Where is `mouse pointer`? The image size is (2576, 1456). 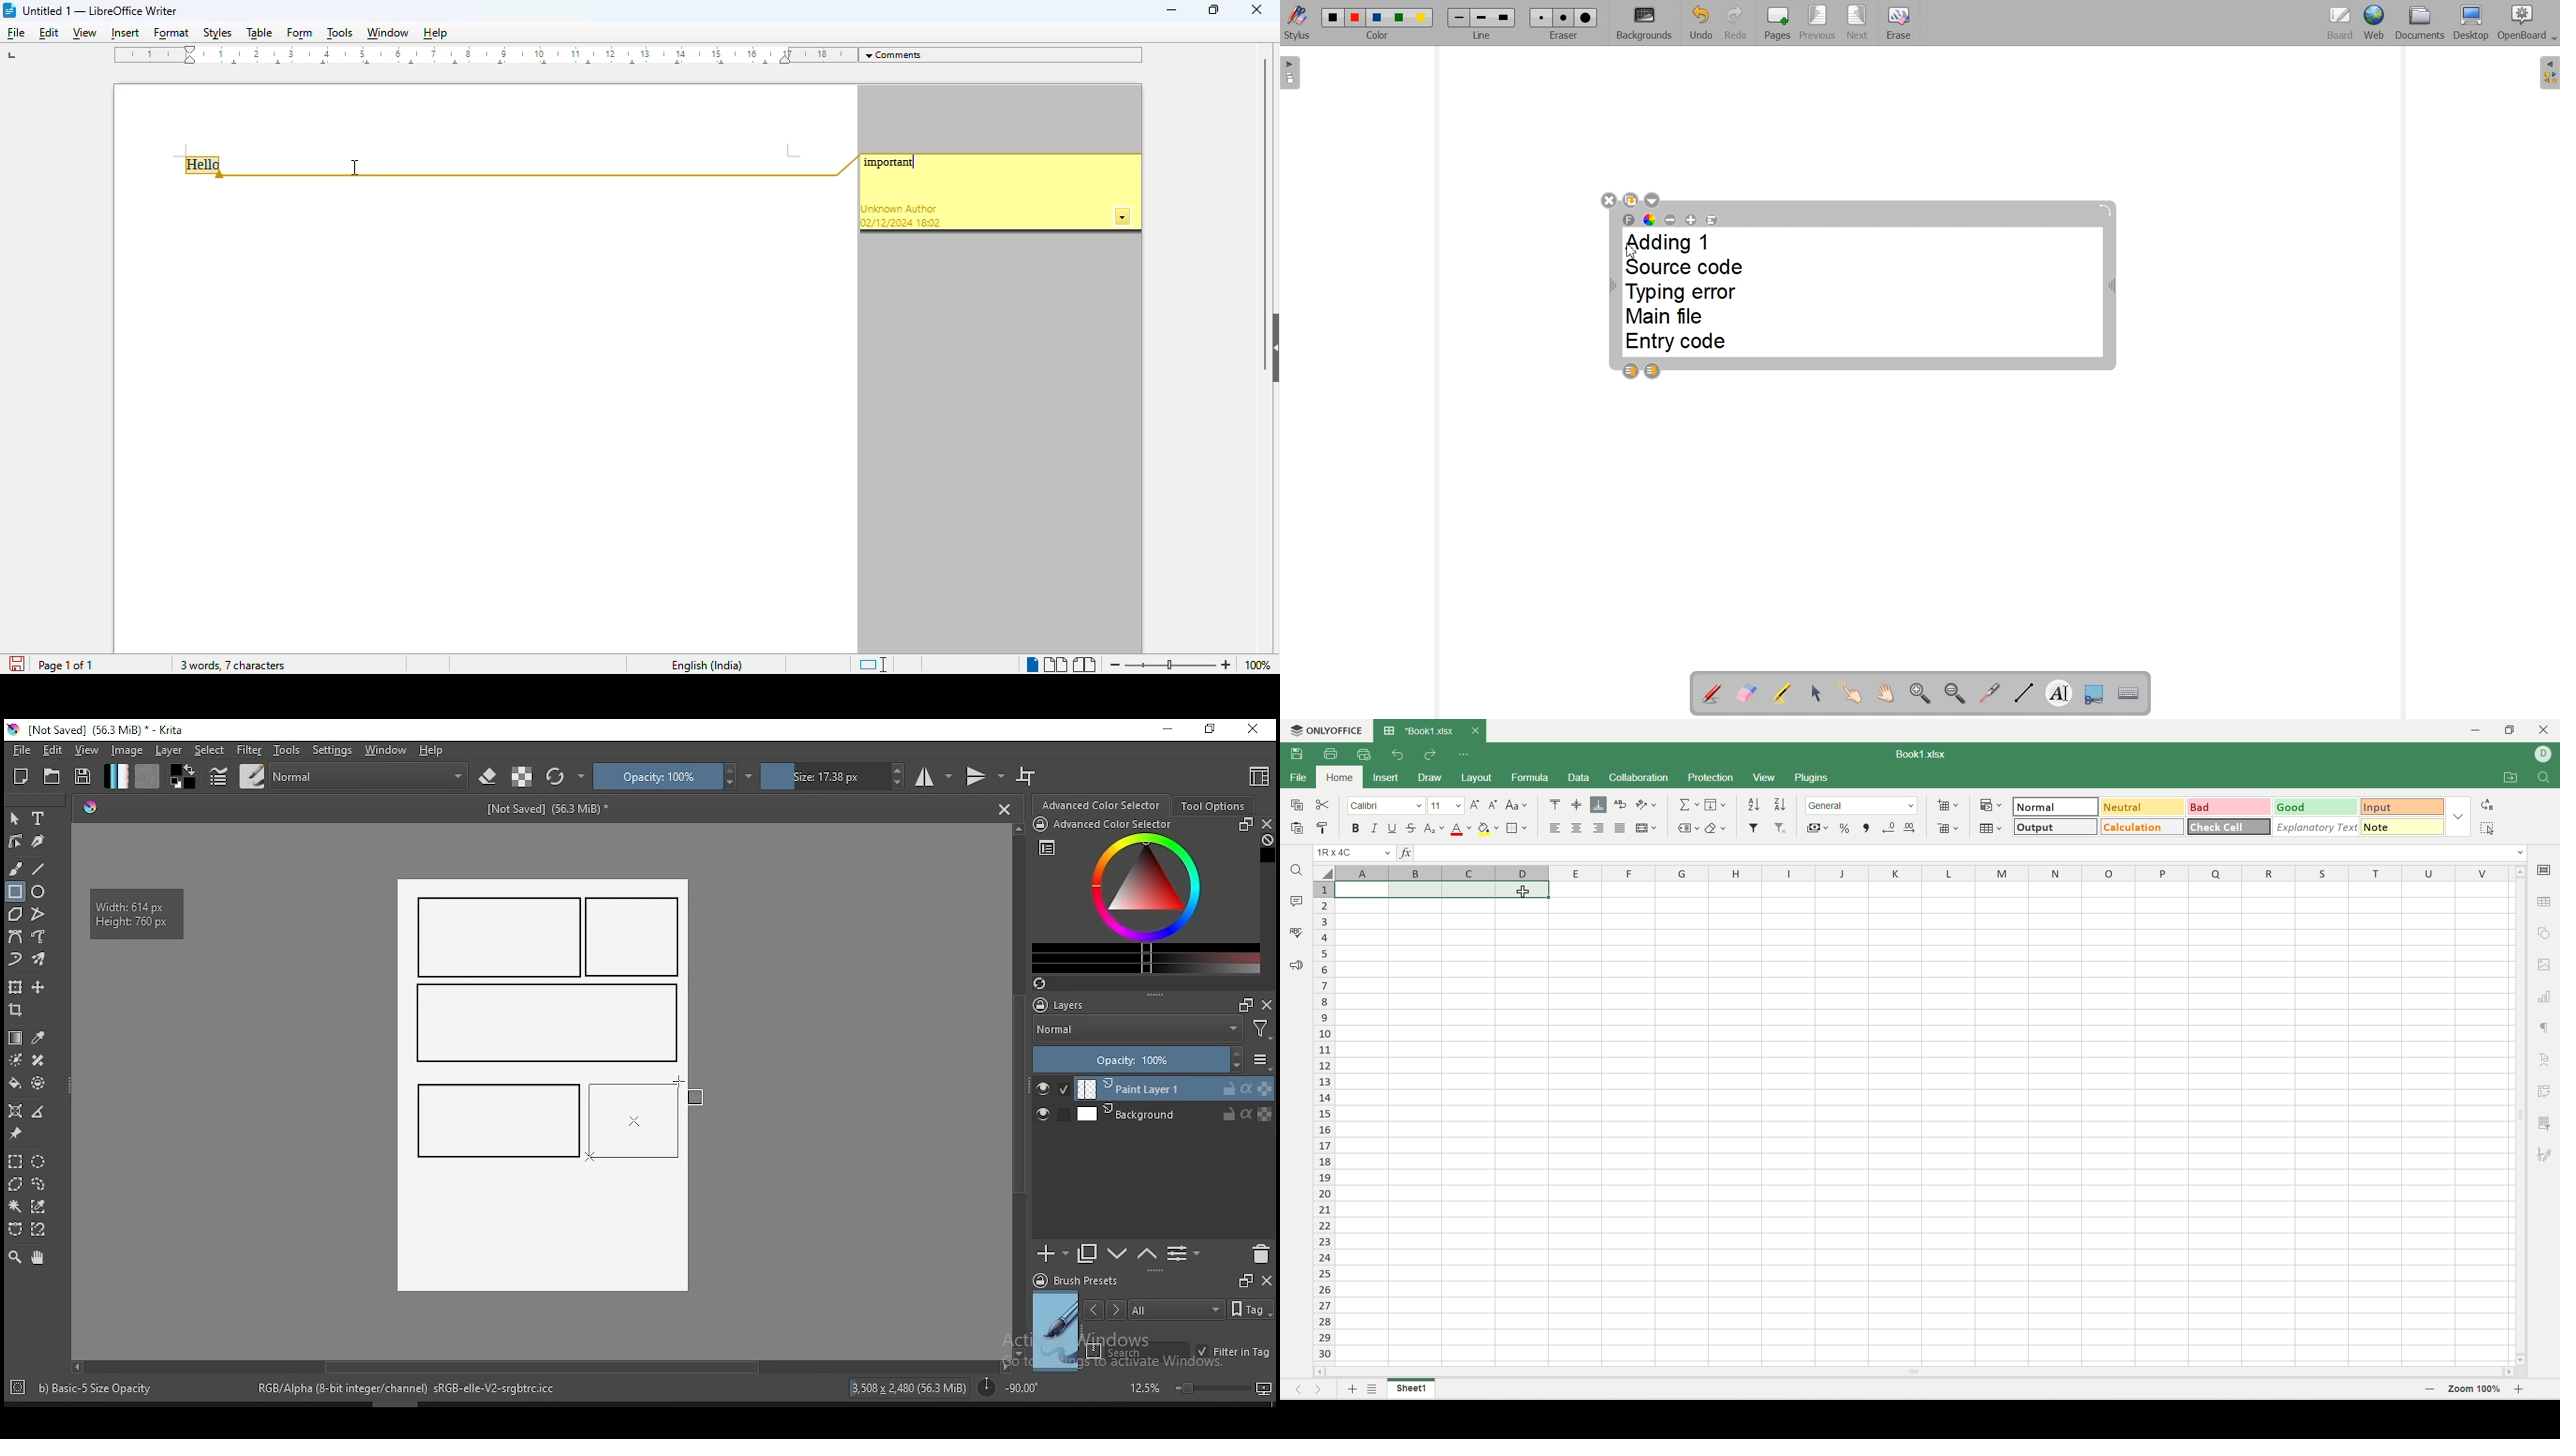
mouse pointer is located at coordinates (680, 1083).